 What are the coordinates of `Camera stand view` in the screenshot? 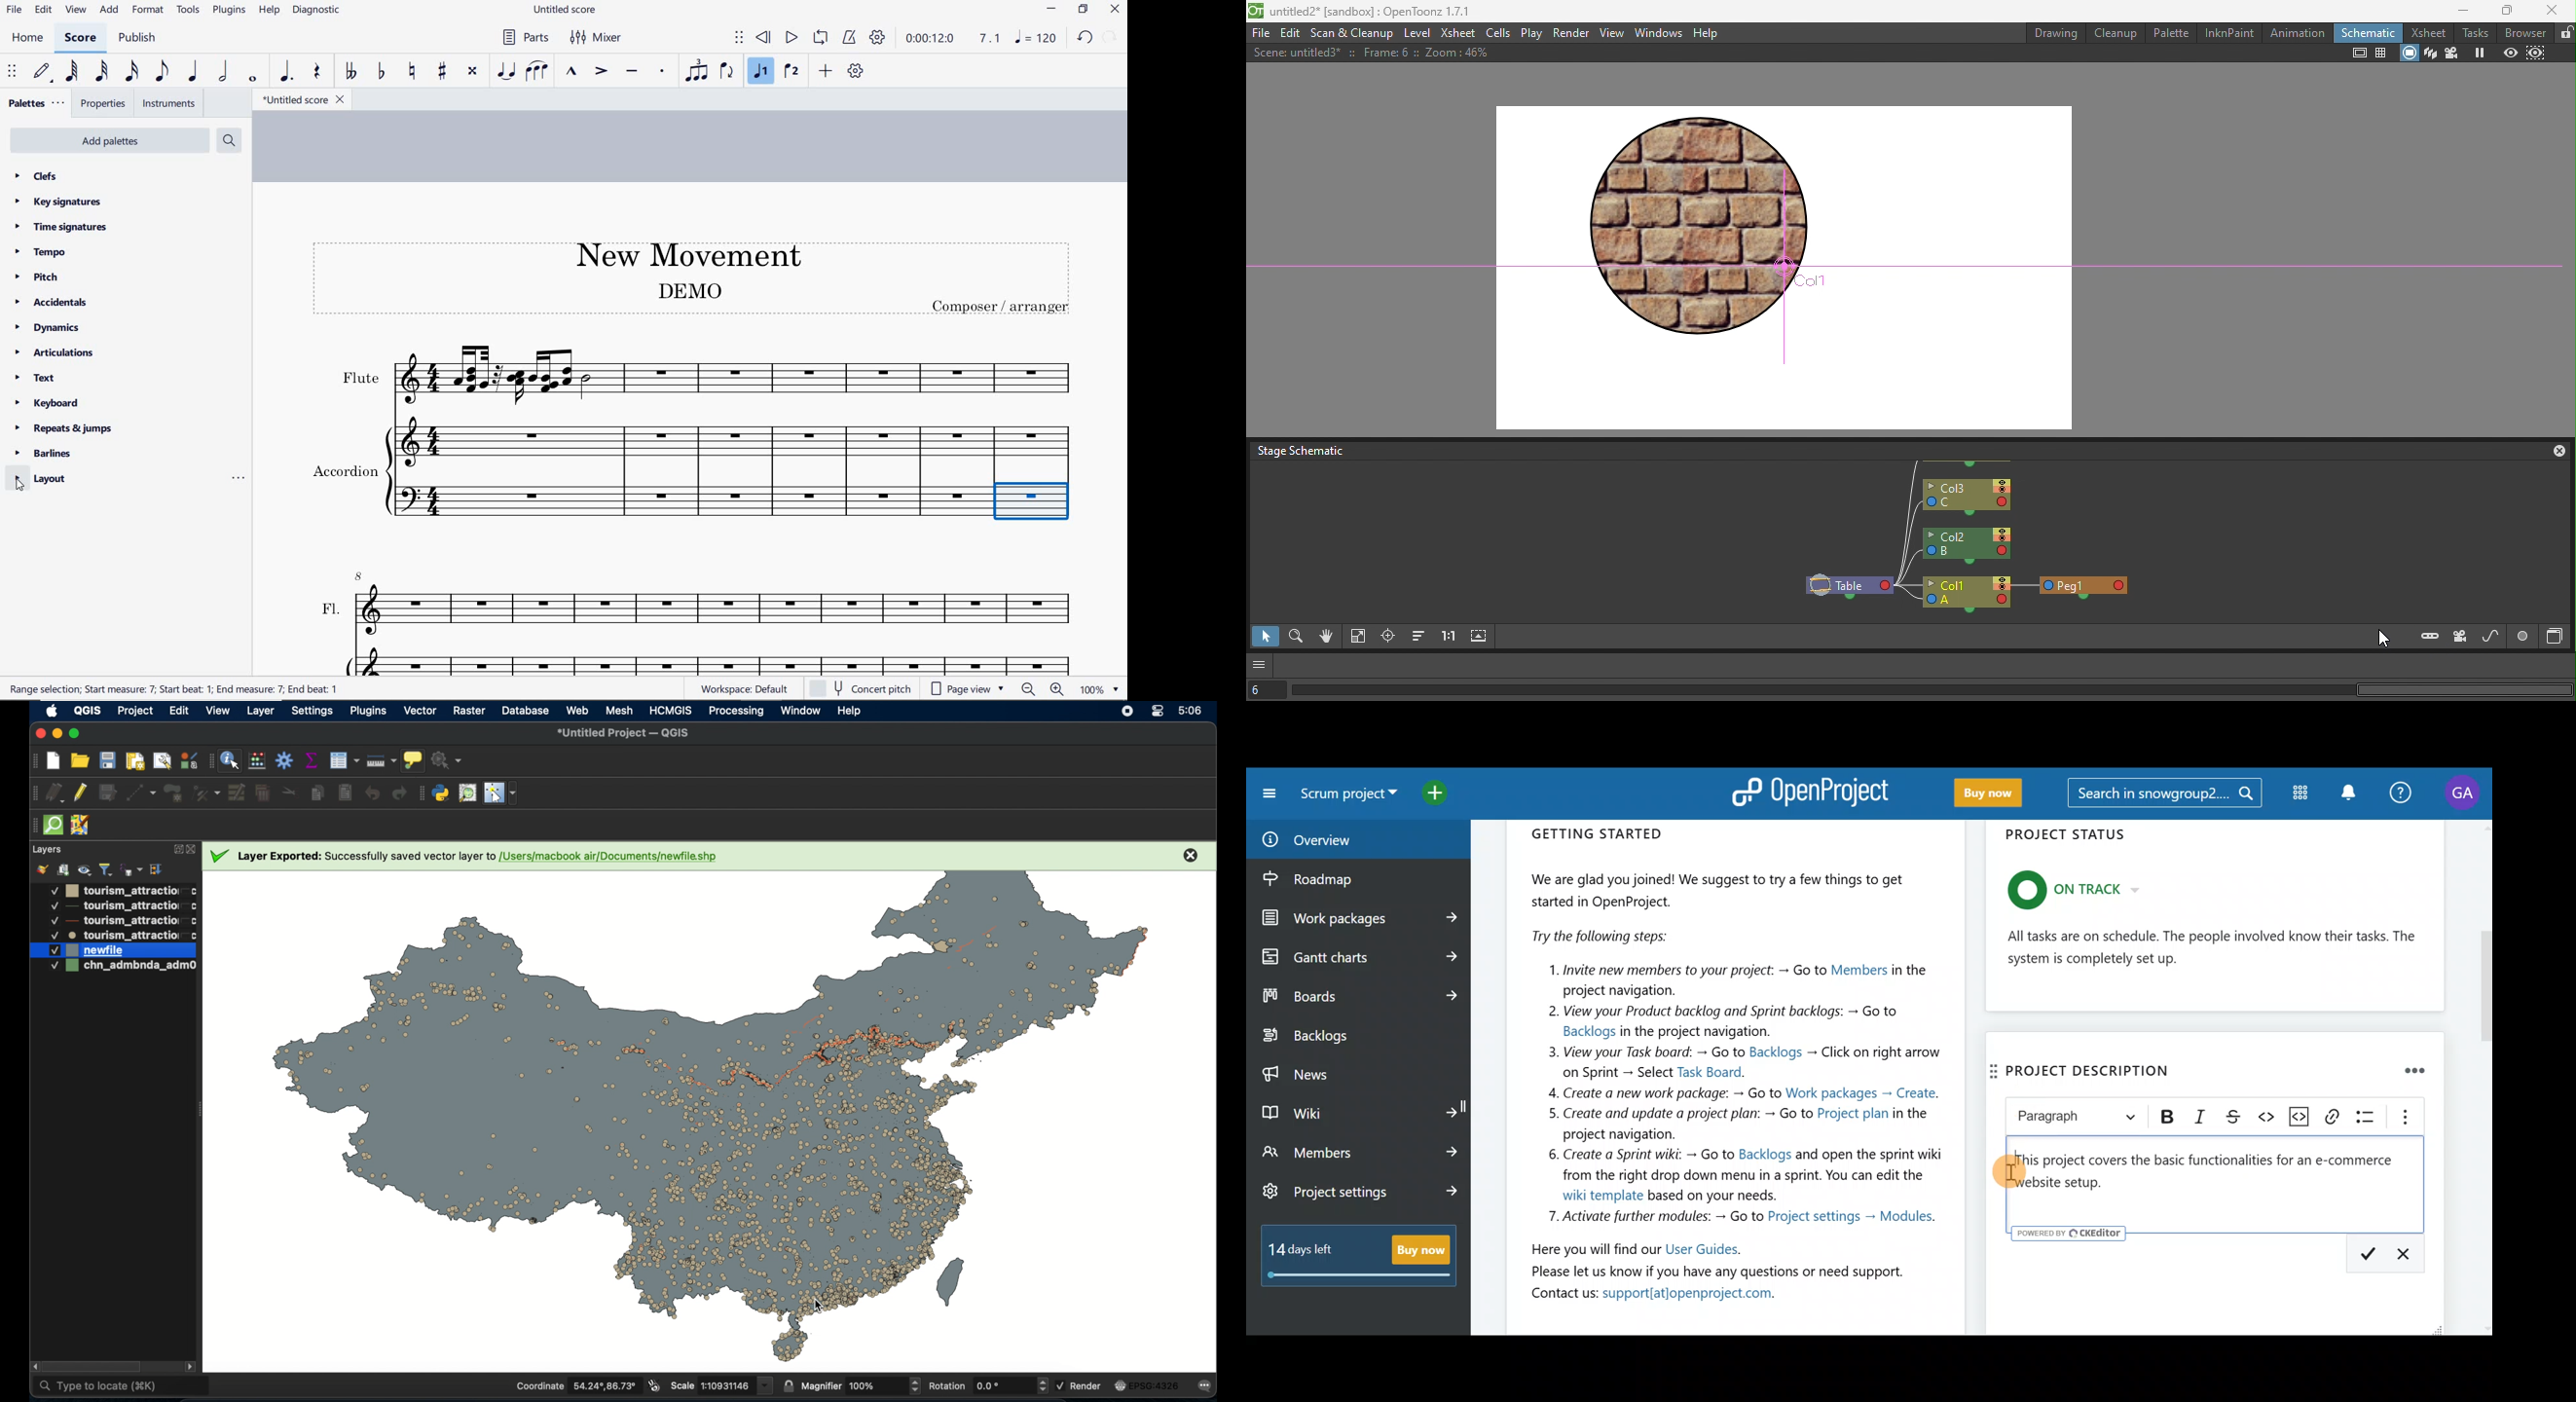 It's located at (2409, 54).